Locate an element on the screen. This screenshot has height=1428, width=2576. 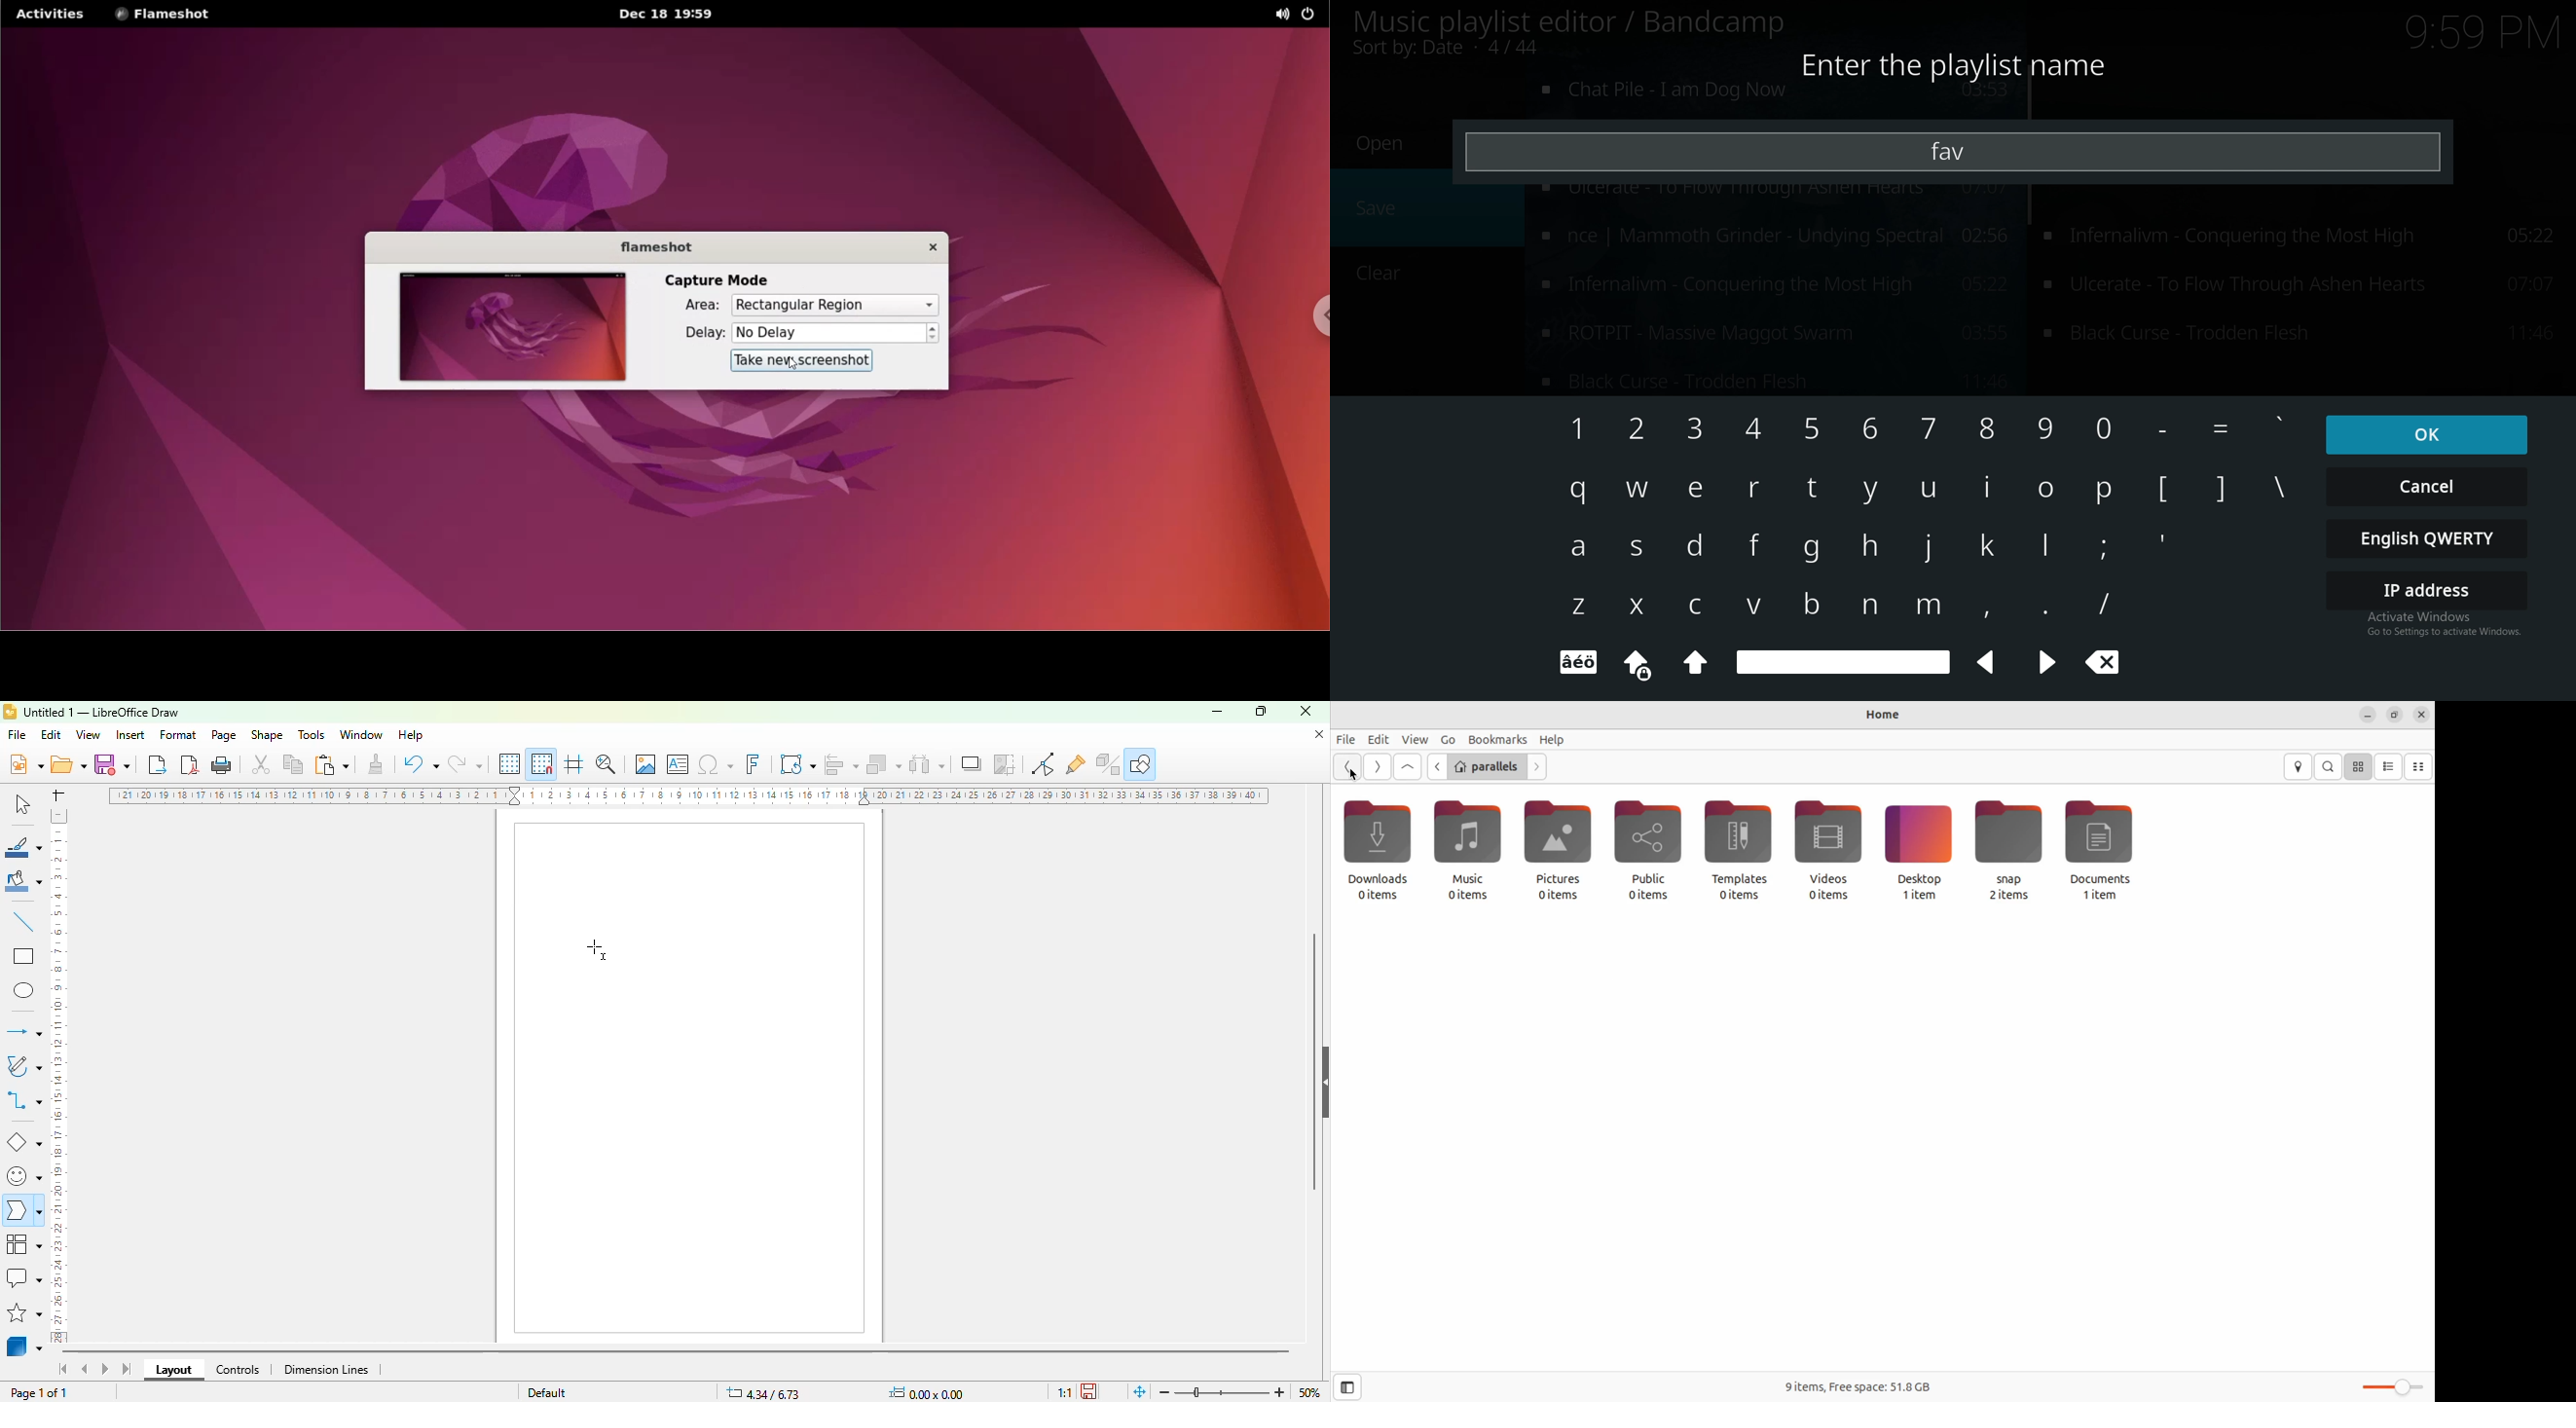
ip address is located at coordinates (2429, 589).